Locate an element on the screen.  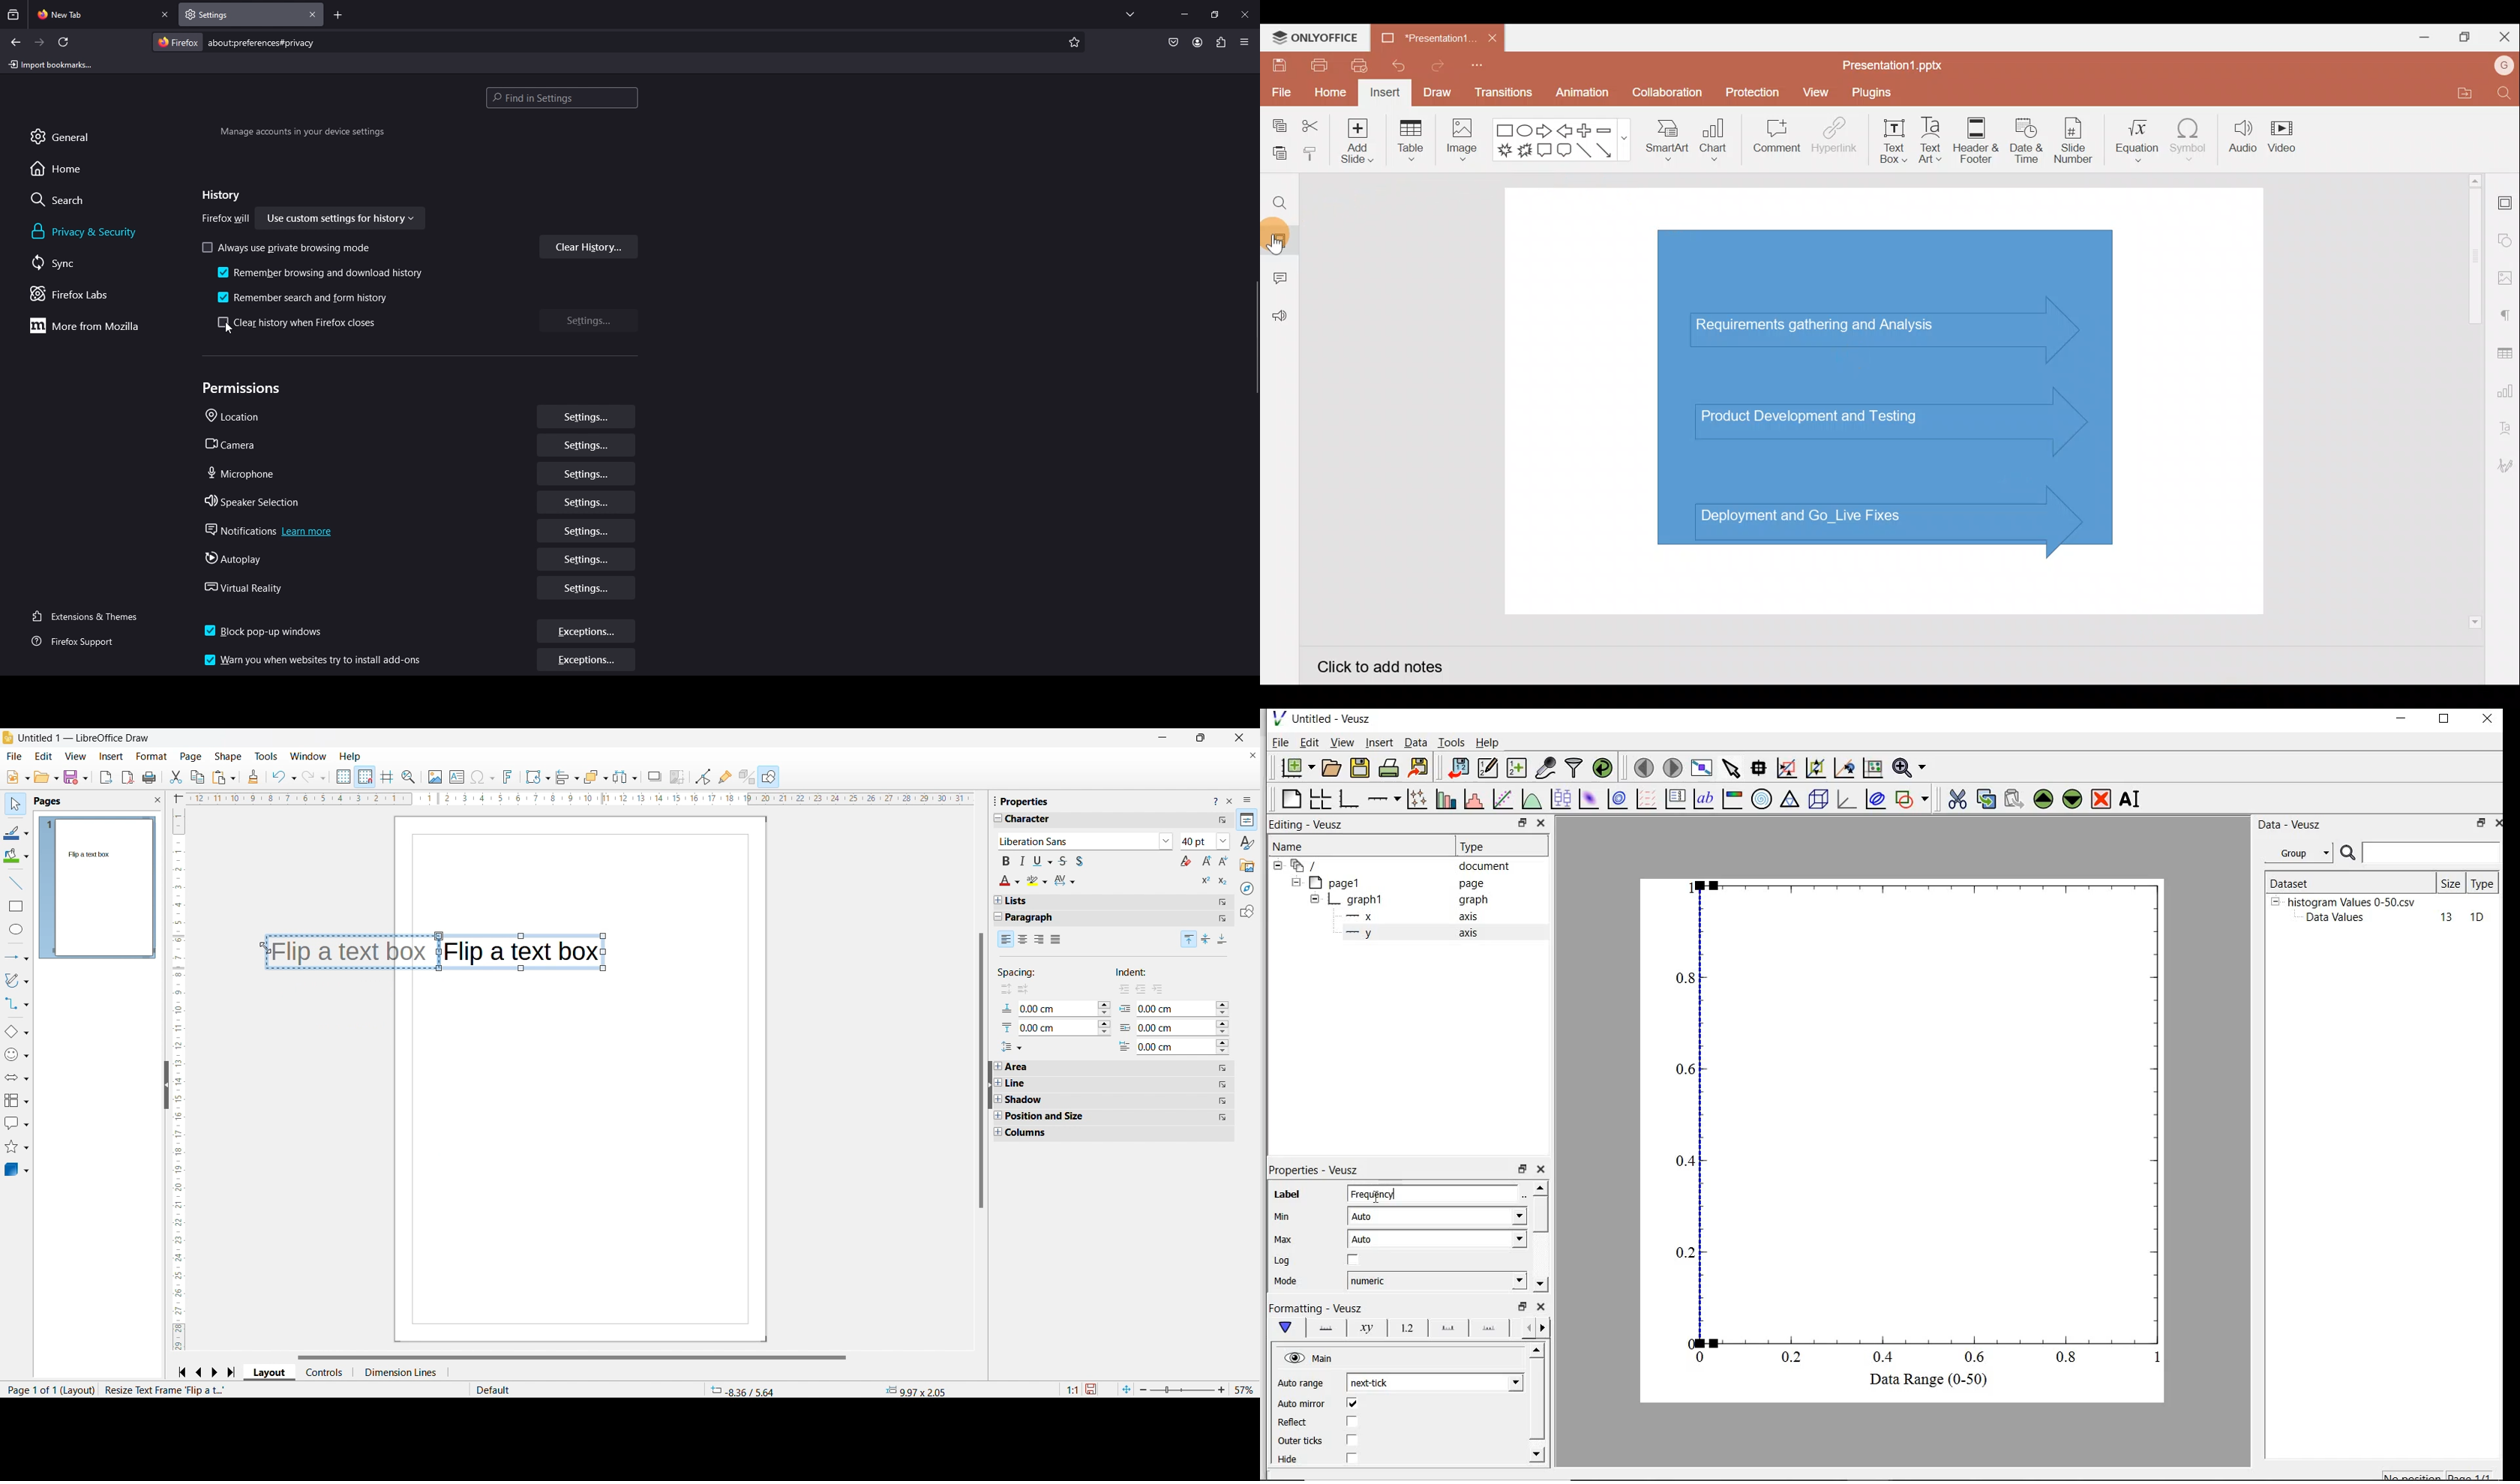
Undo is located at coordinates (284, 777).